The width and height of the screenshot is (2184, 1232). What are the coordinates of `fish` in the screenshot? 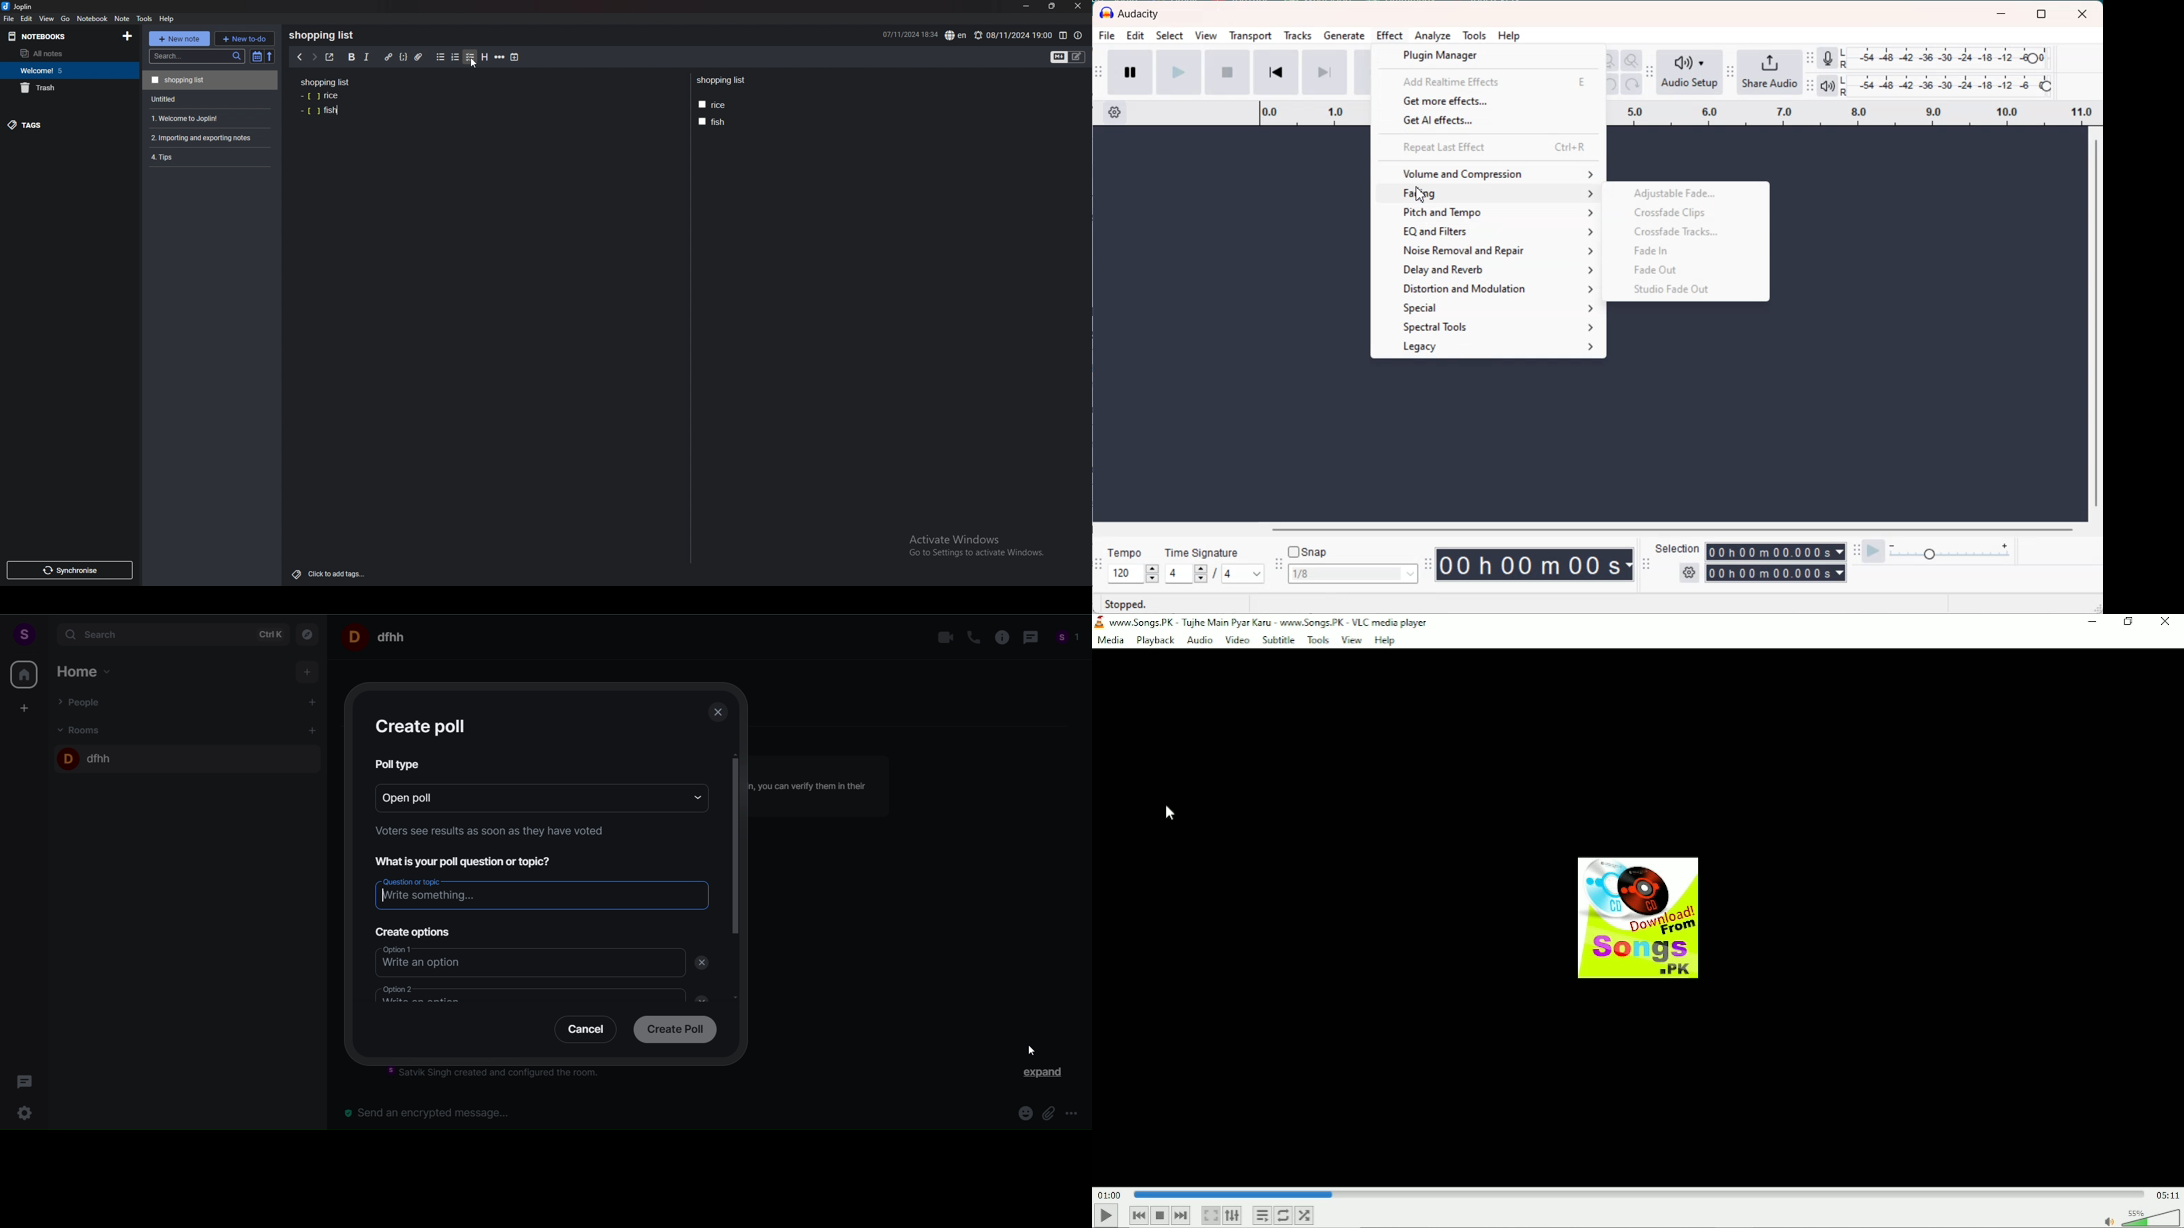 It's located at (319, 110).